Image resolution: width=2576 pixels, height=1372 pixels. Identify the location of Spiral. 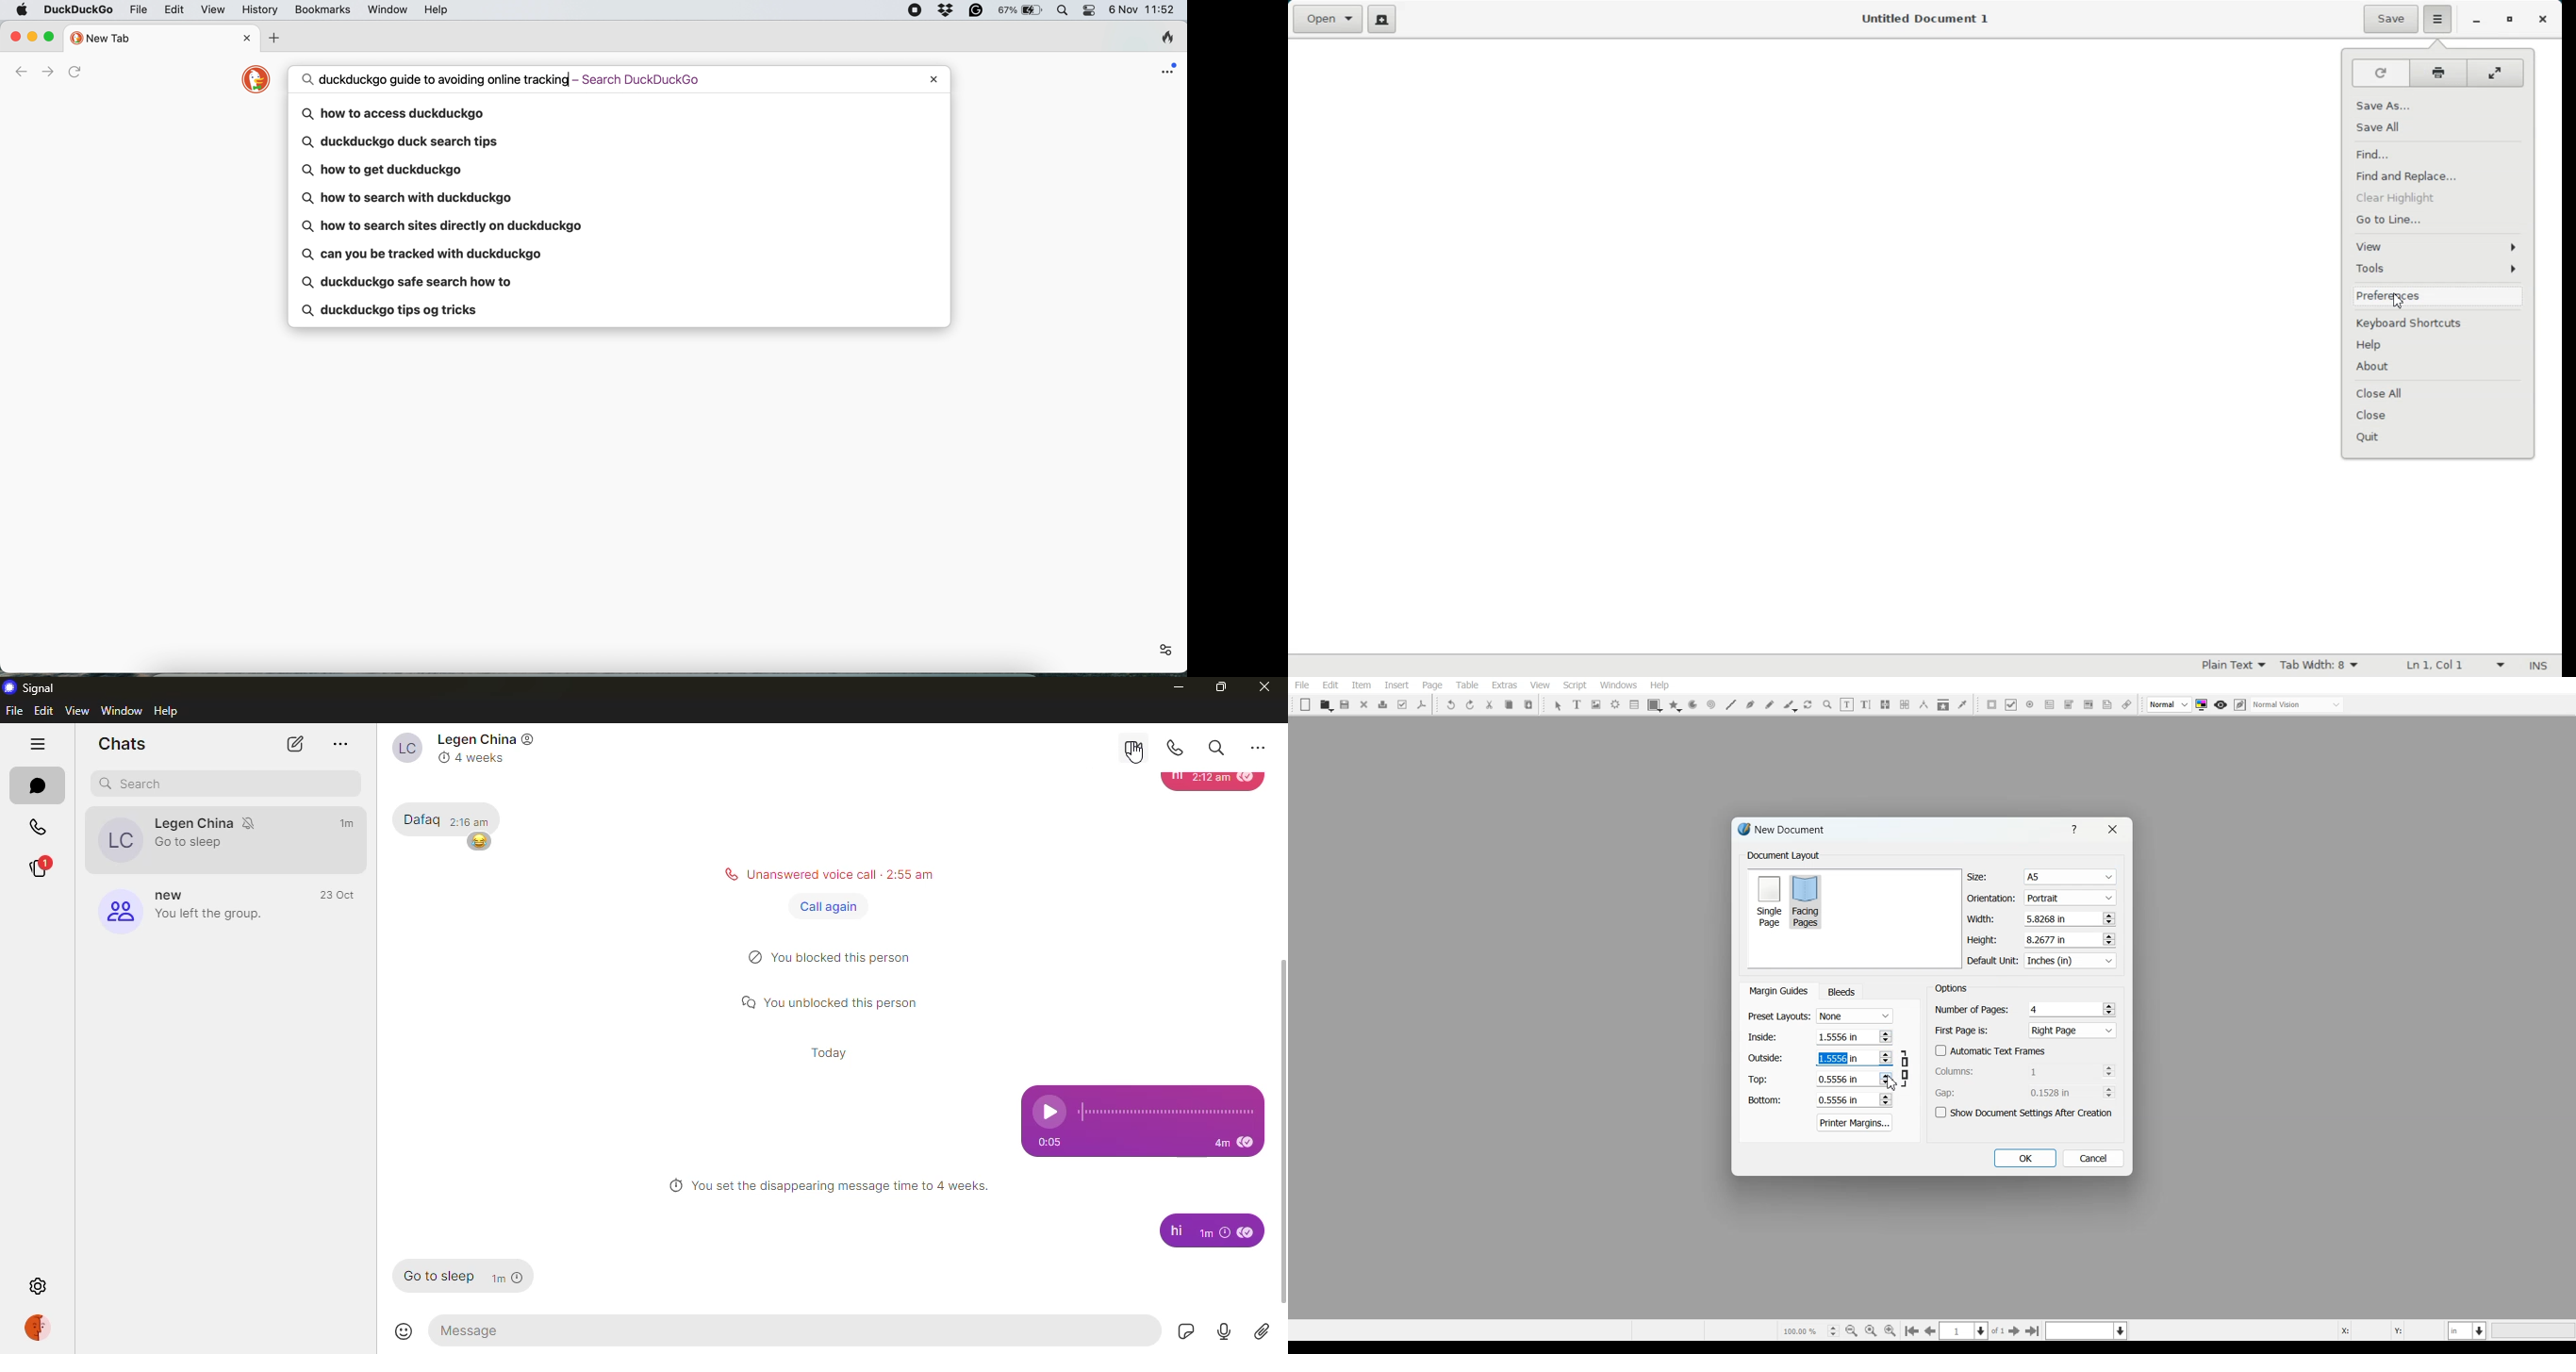
(1711, 705).